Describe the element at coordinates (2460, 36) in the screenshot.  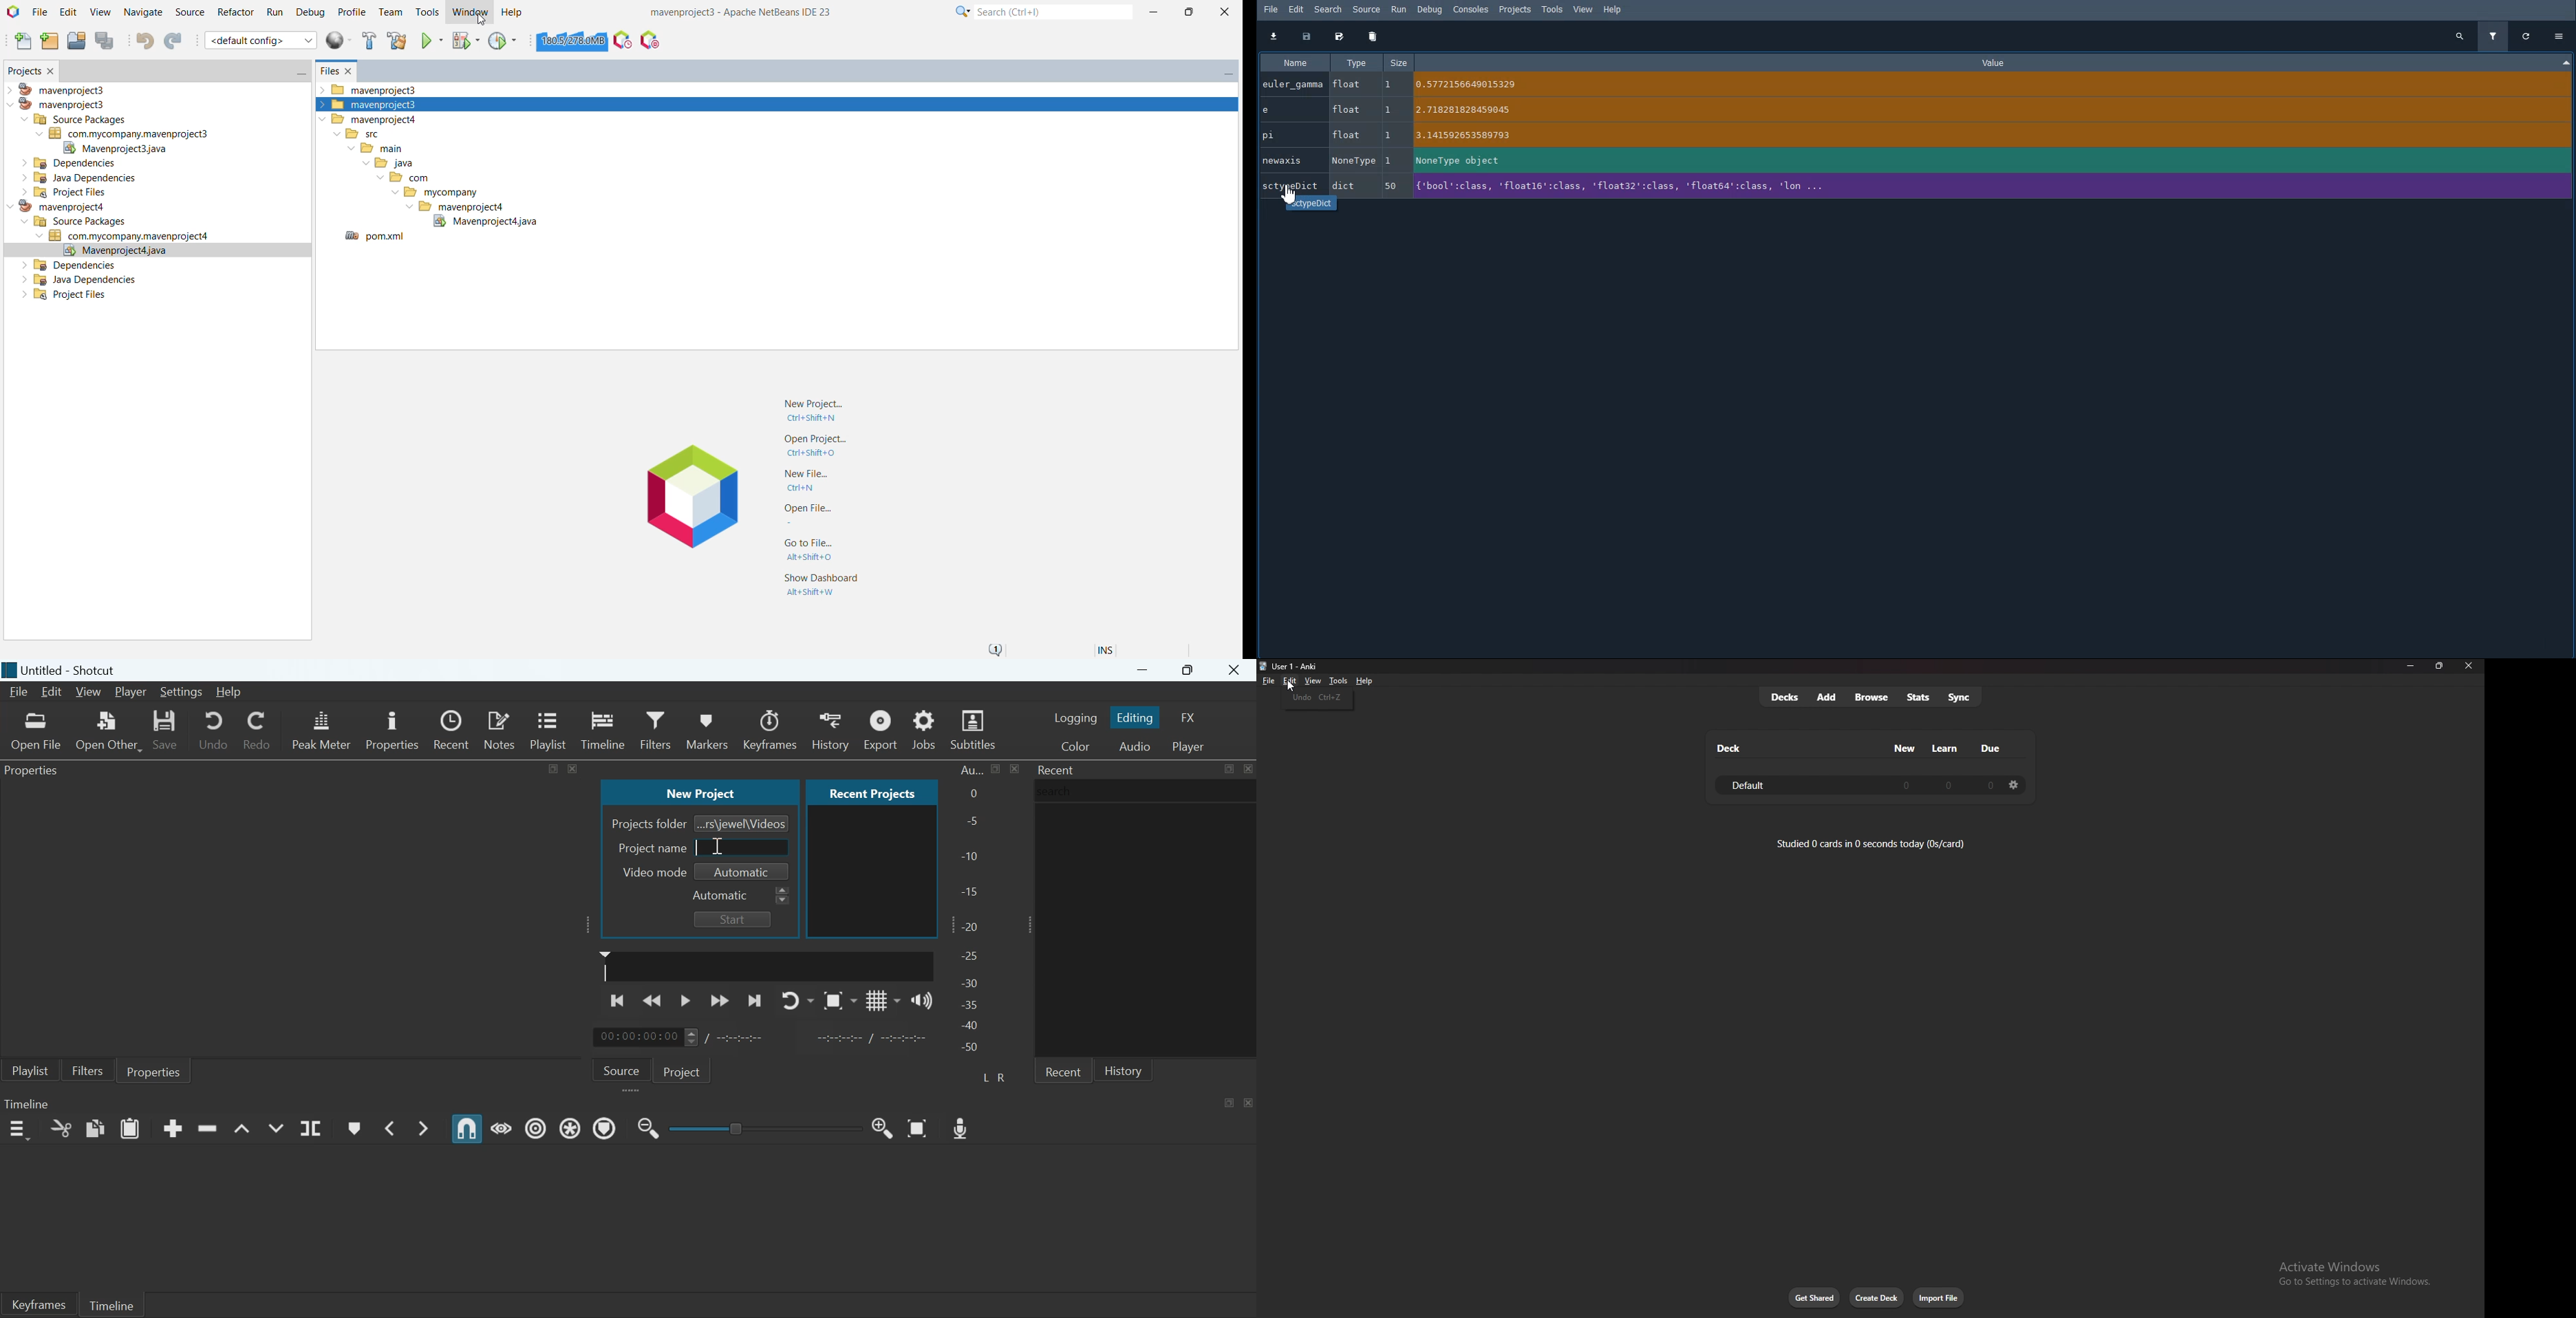
I see `Search all variables` at that location.